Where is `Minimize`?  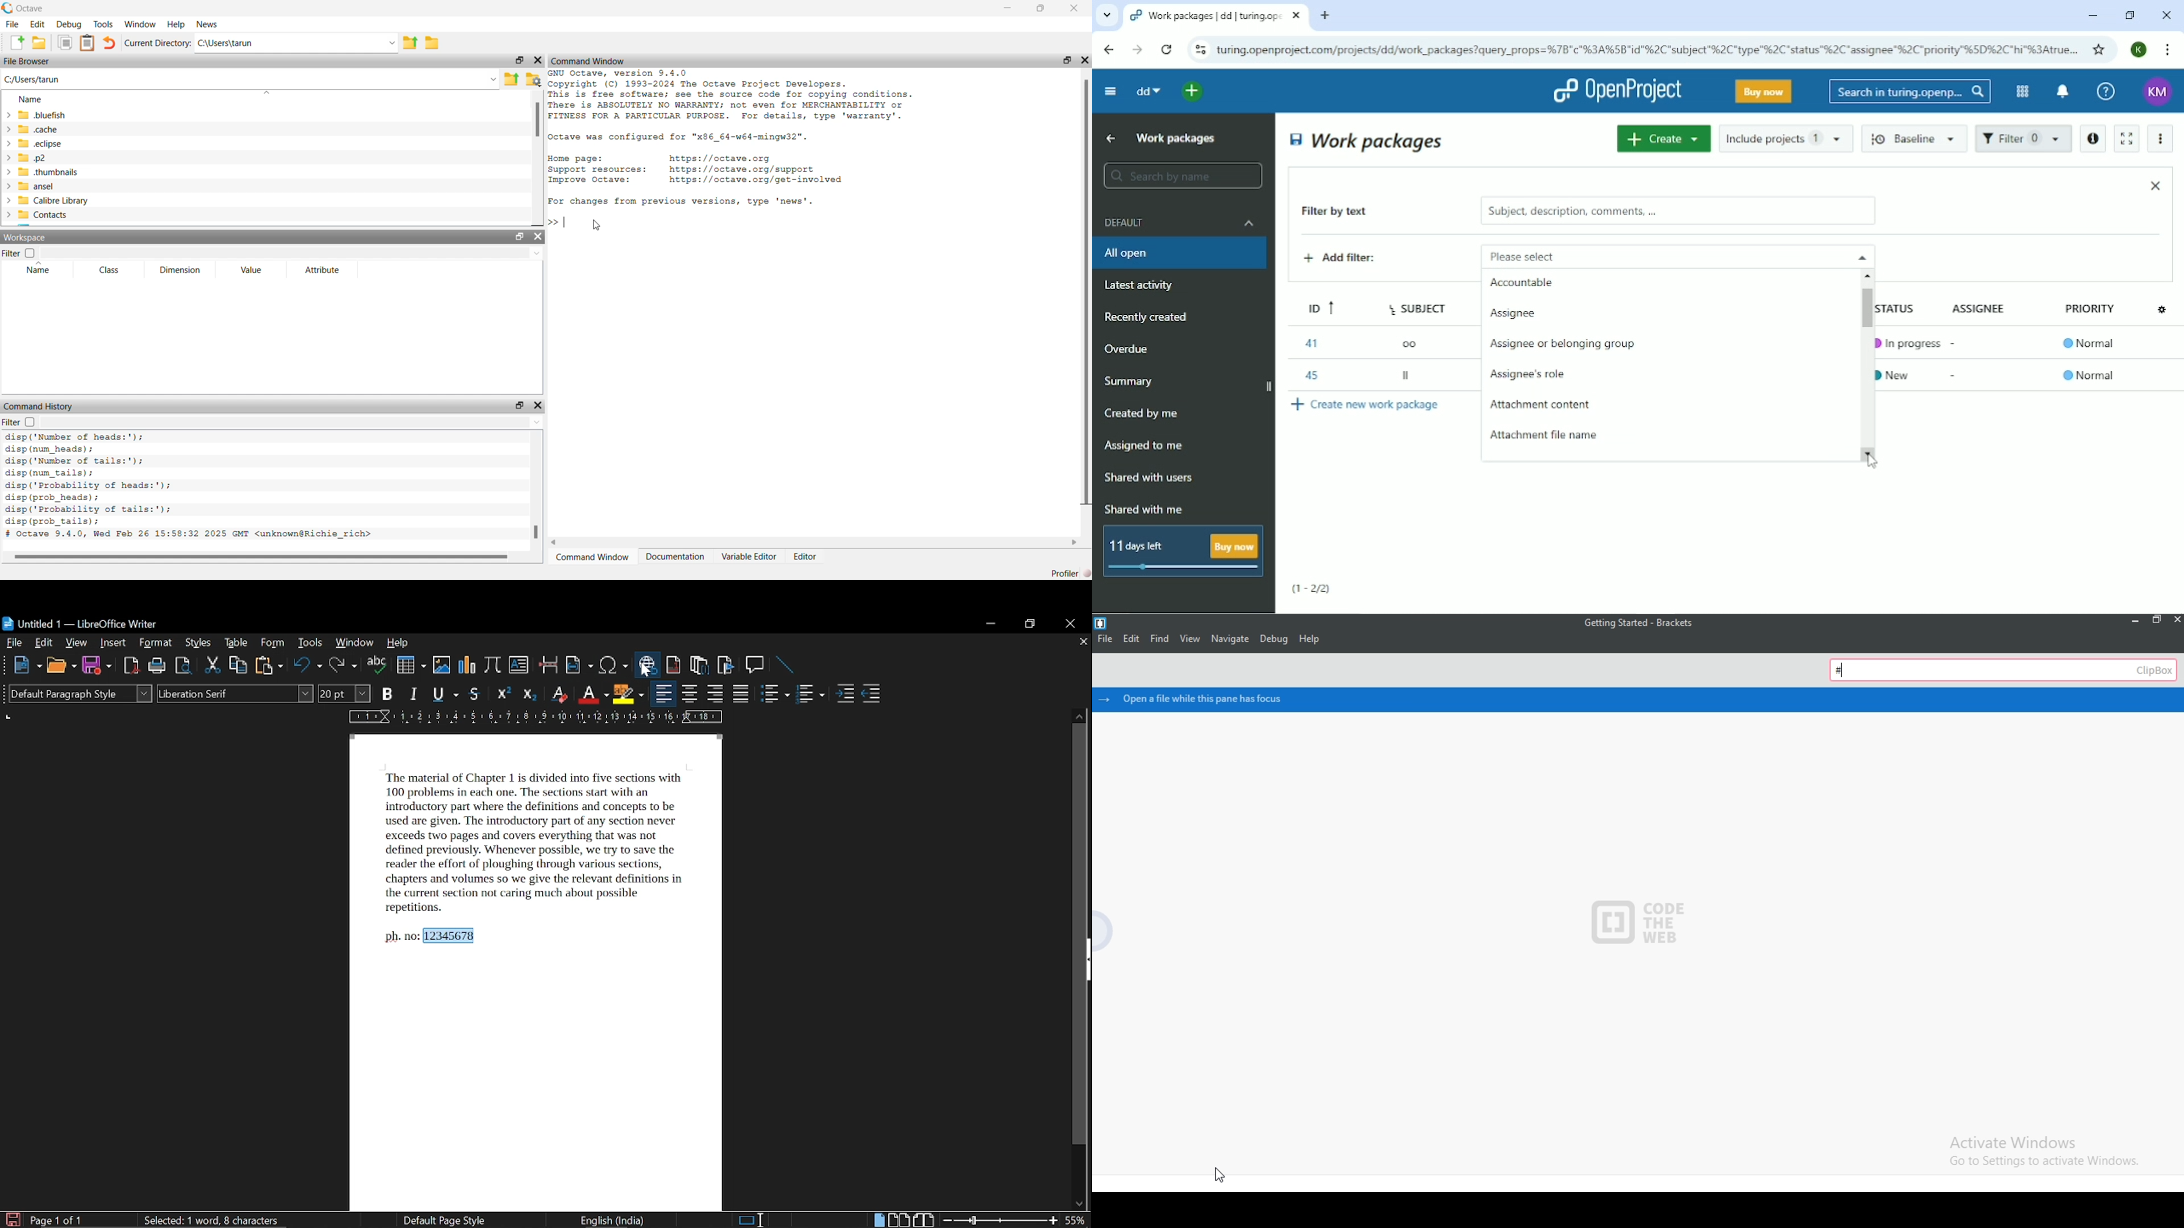 Minimize is located at coordinates (2092, 16).